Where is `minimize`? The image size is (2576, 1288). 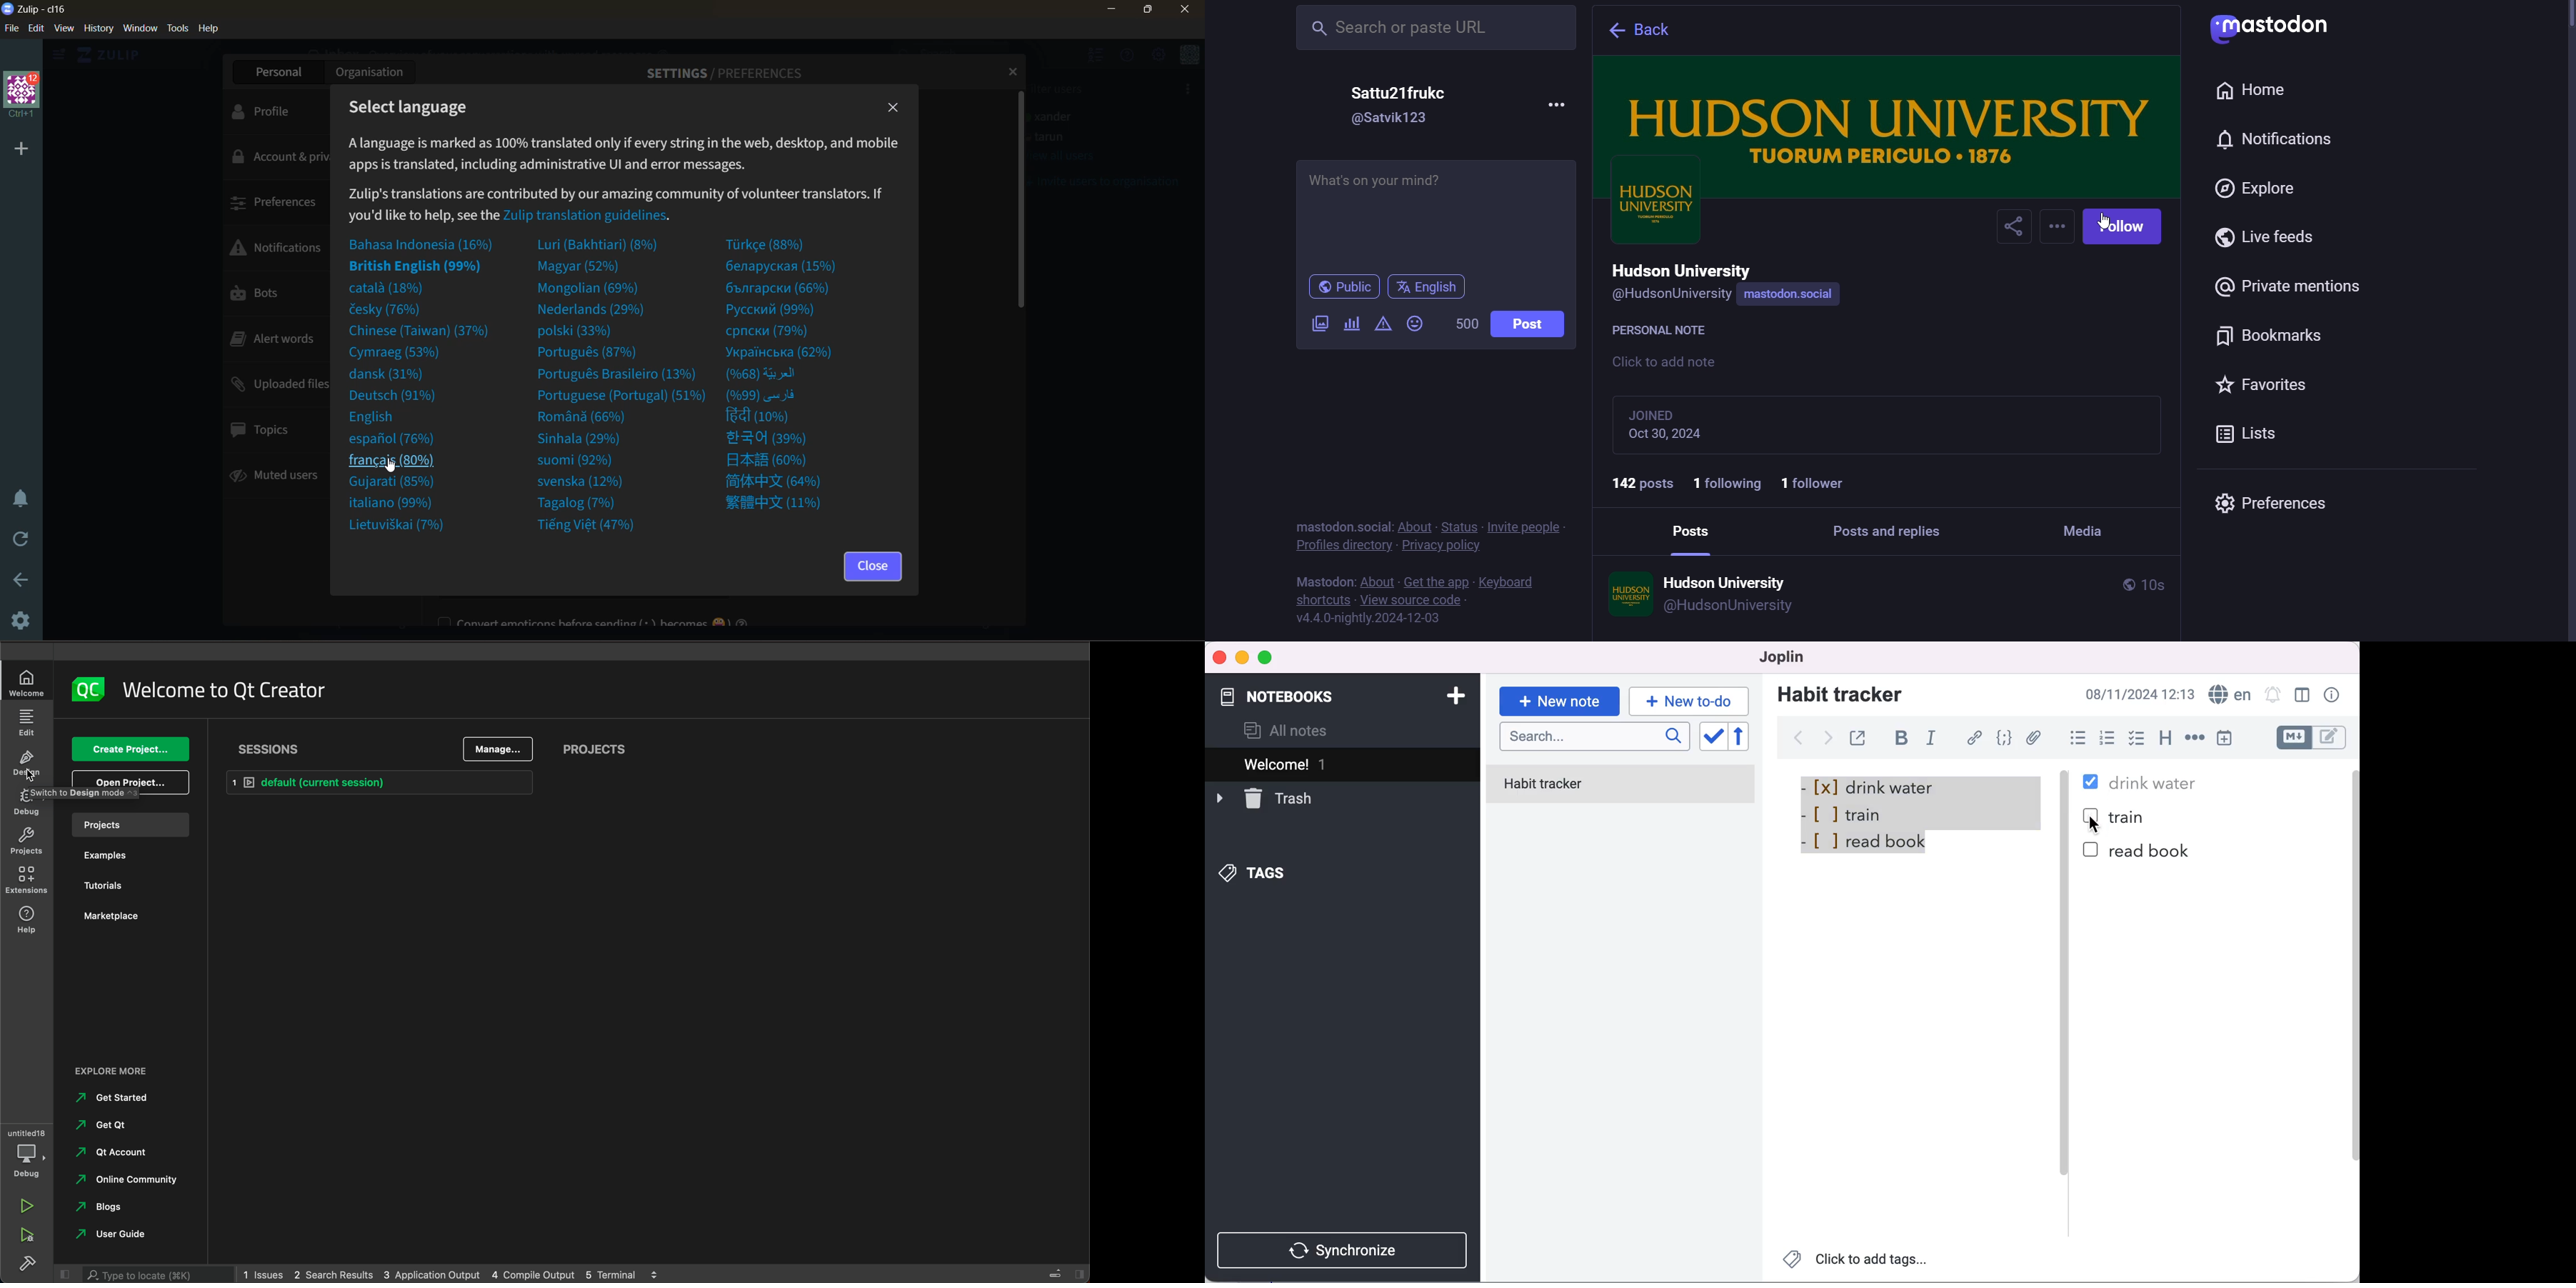 minimize is located at coordinates (1241, 658).